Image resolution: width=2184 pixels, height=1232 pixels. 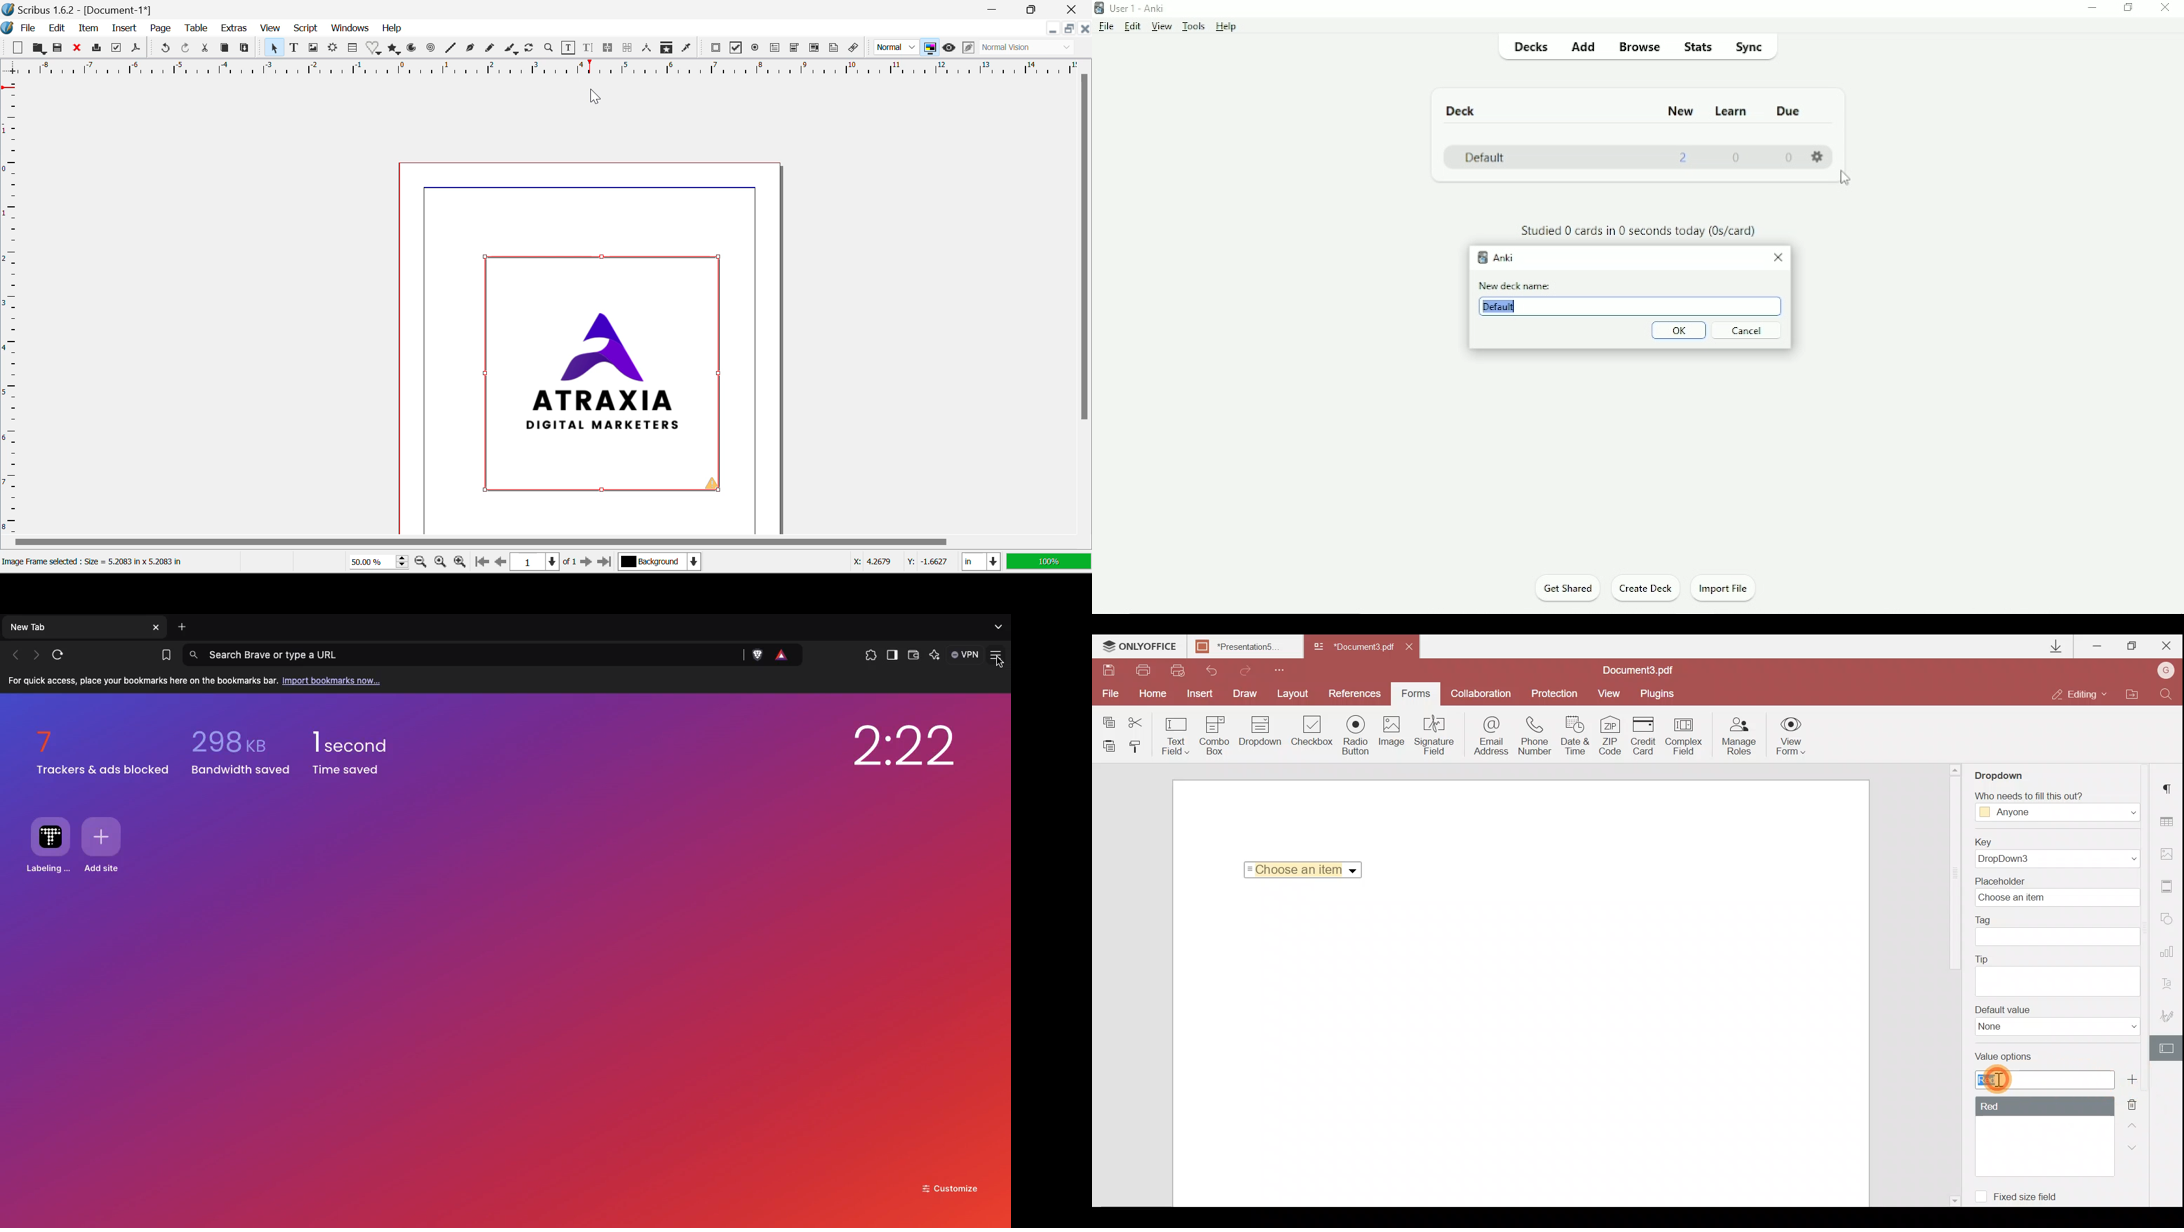 I want to click on 7 trackers & ads blocked, so click(x=102, y=754).